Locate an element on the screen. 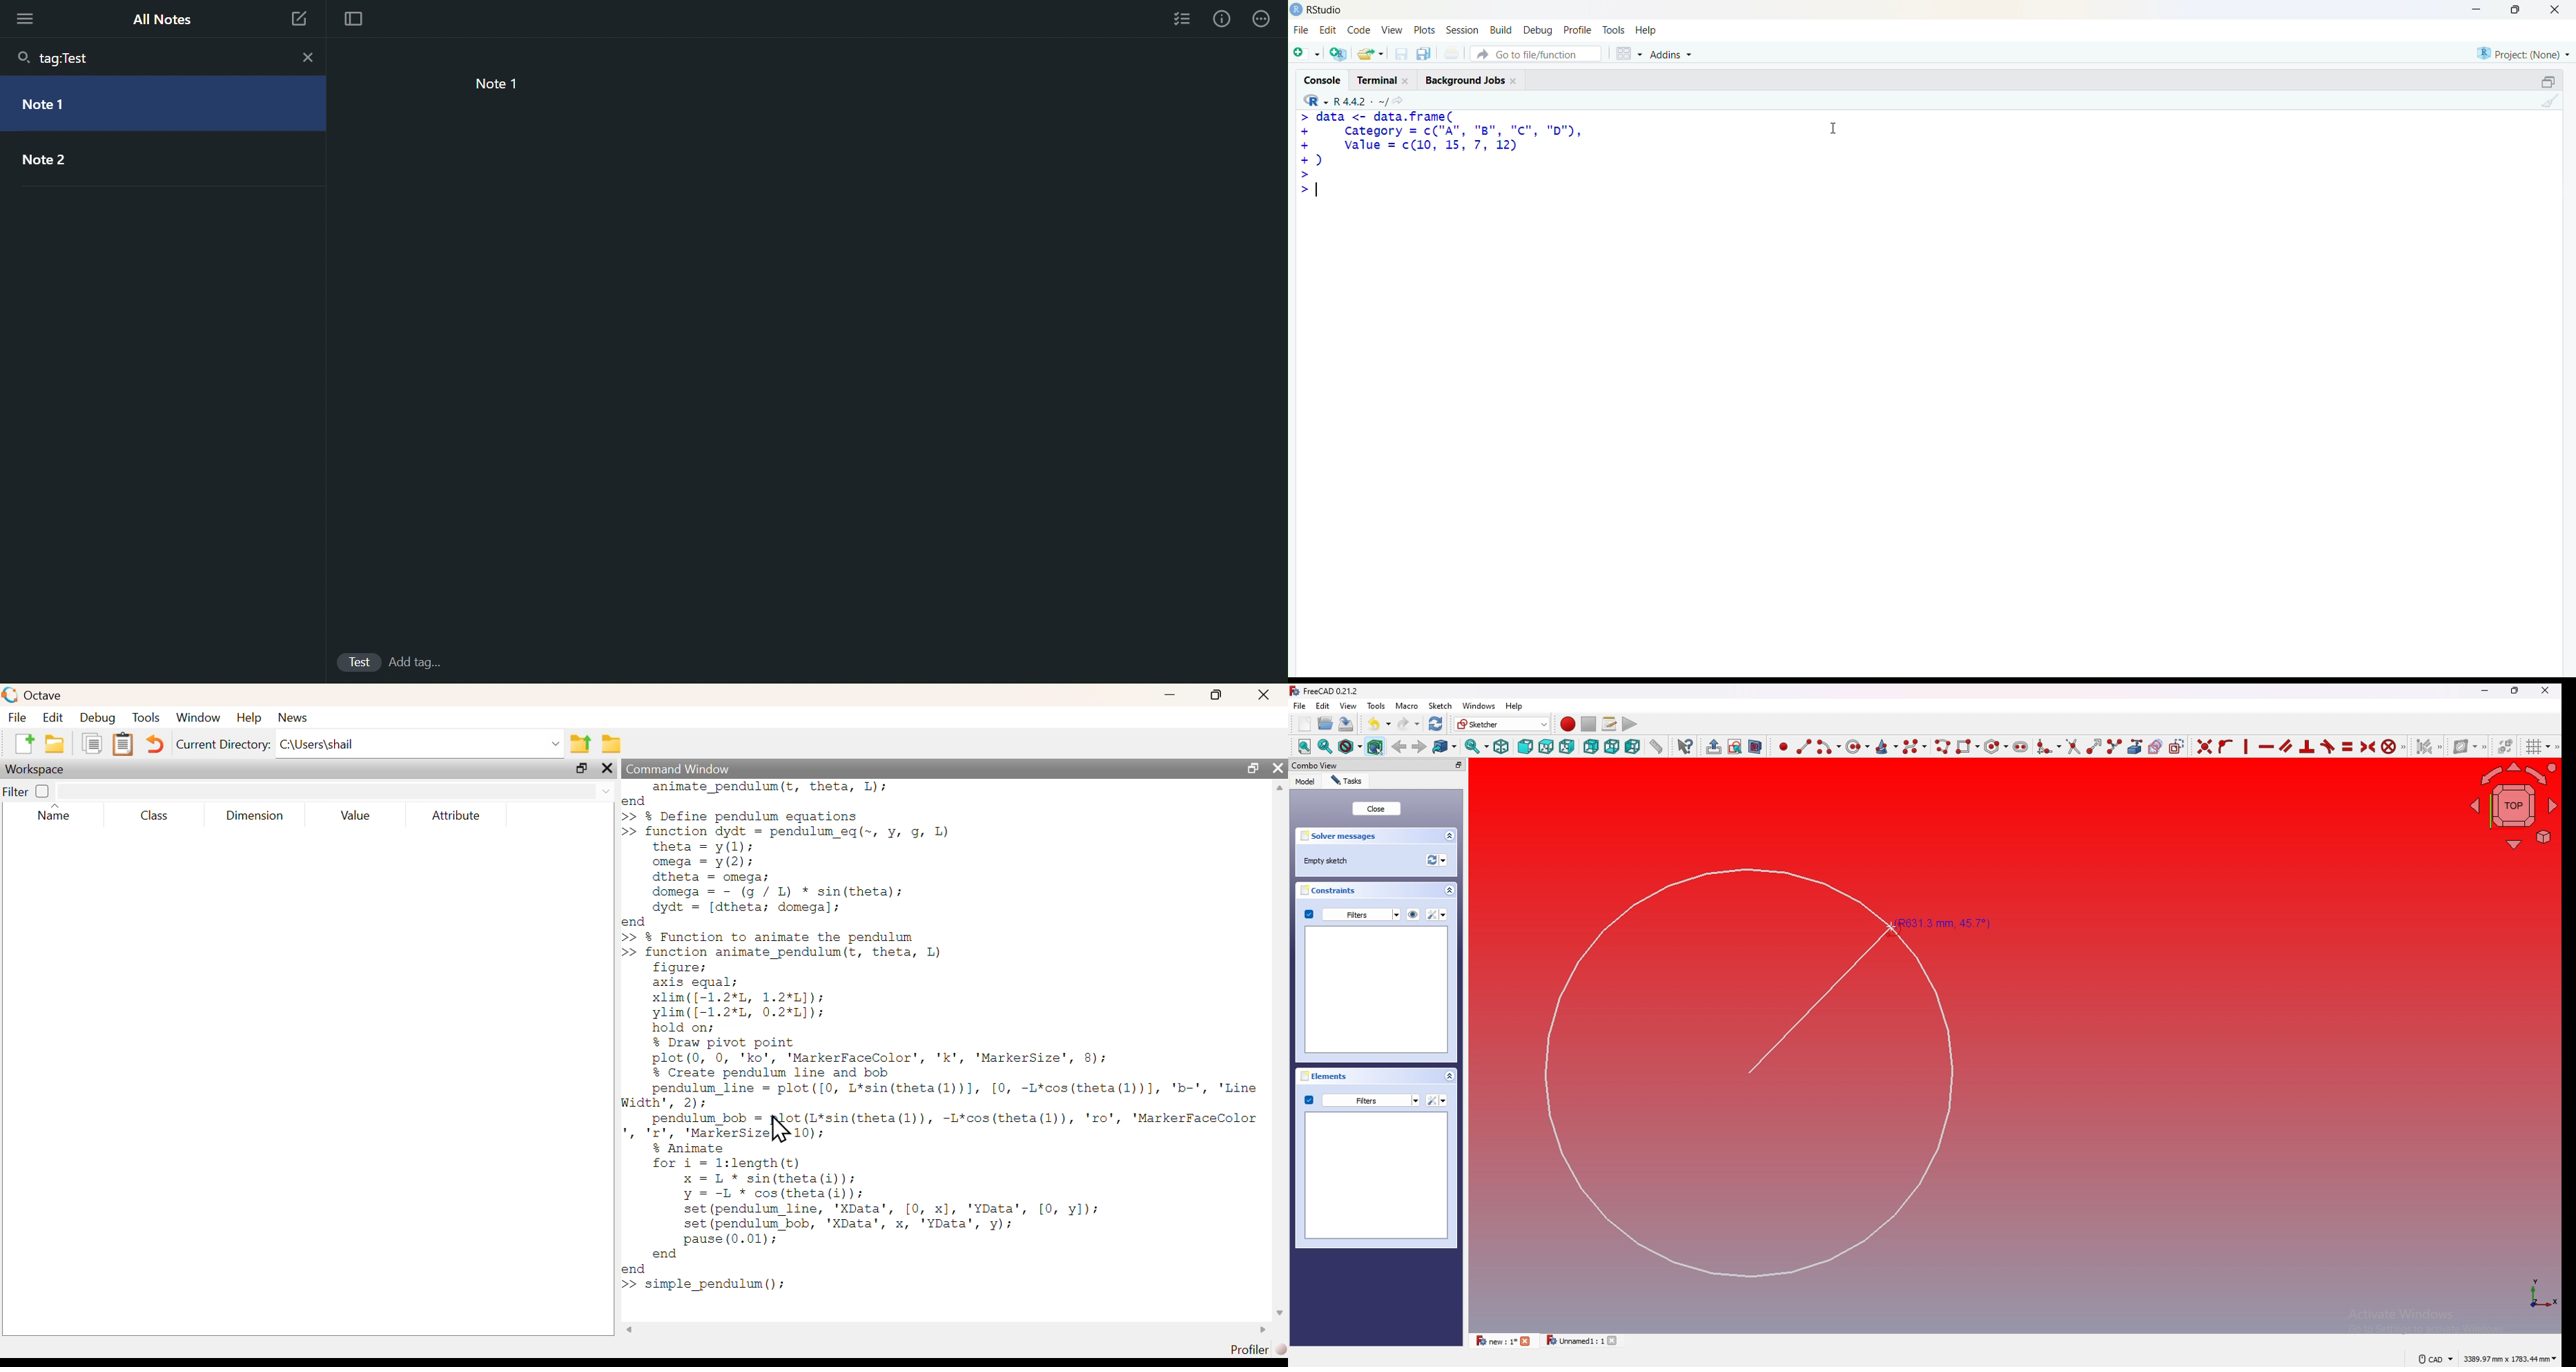  More is located at coordinates (26, 19).